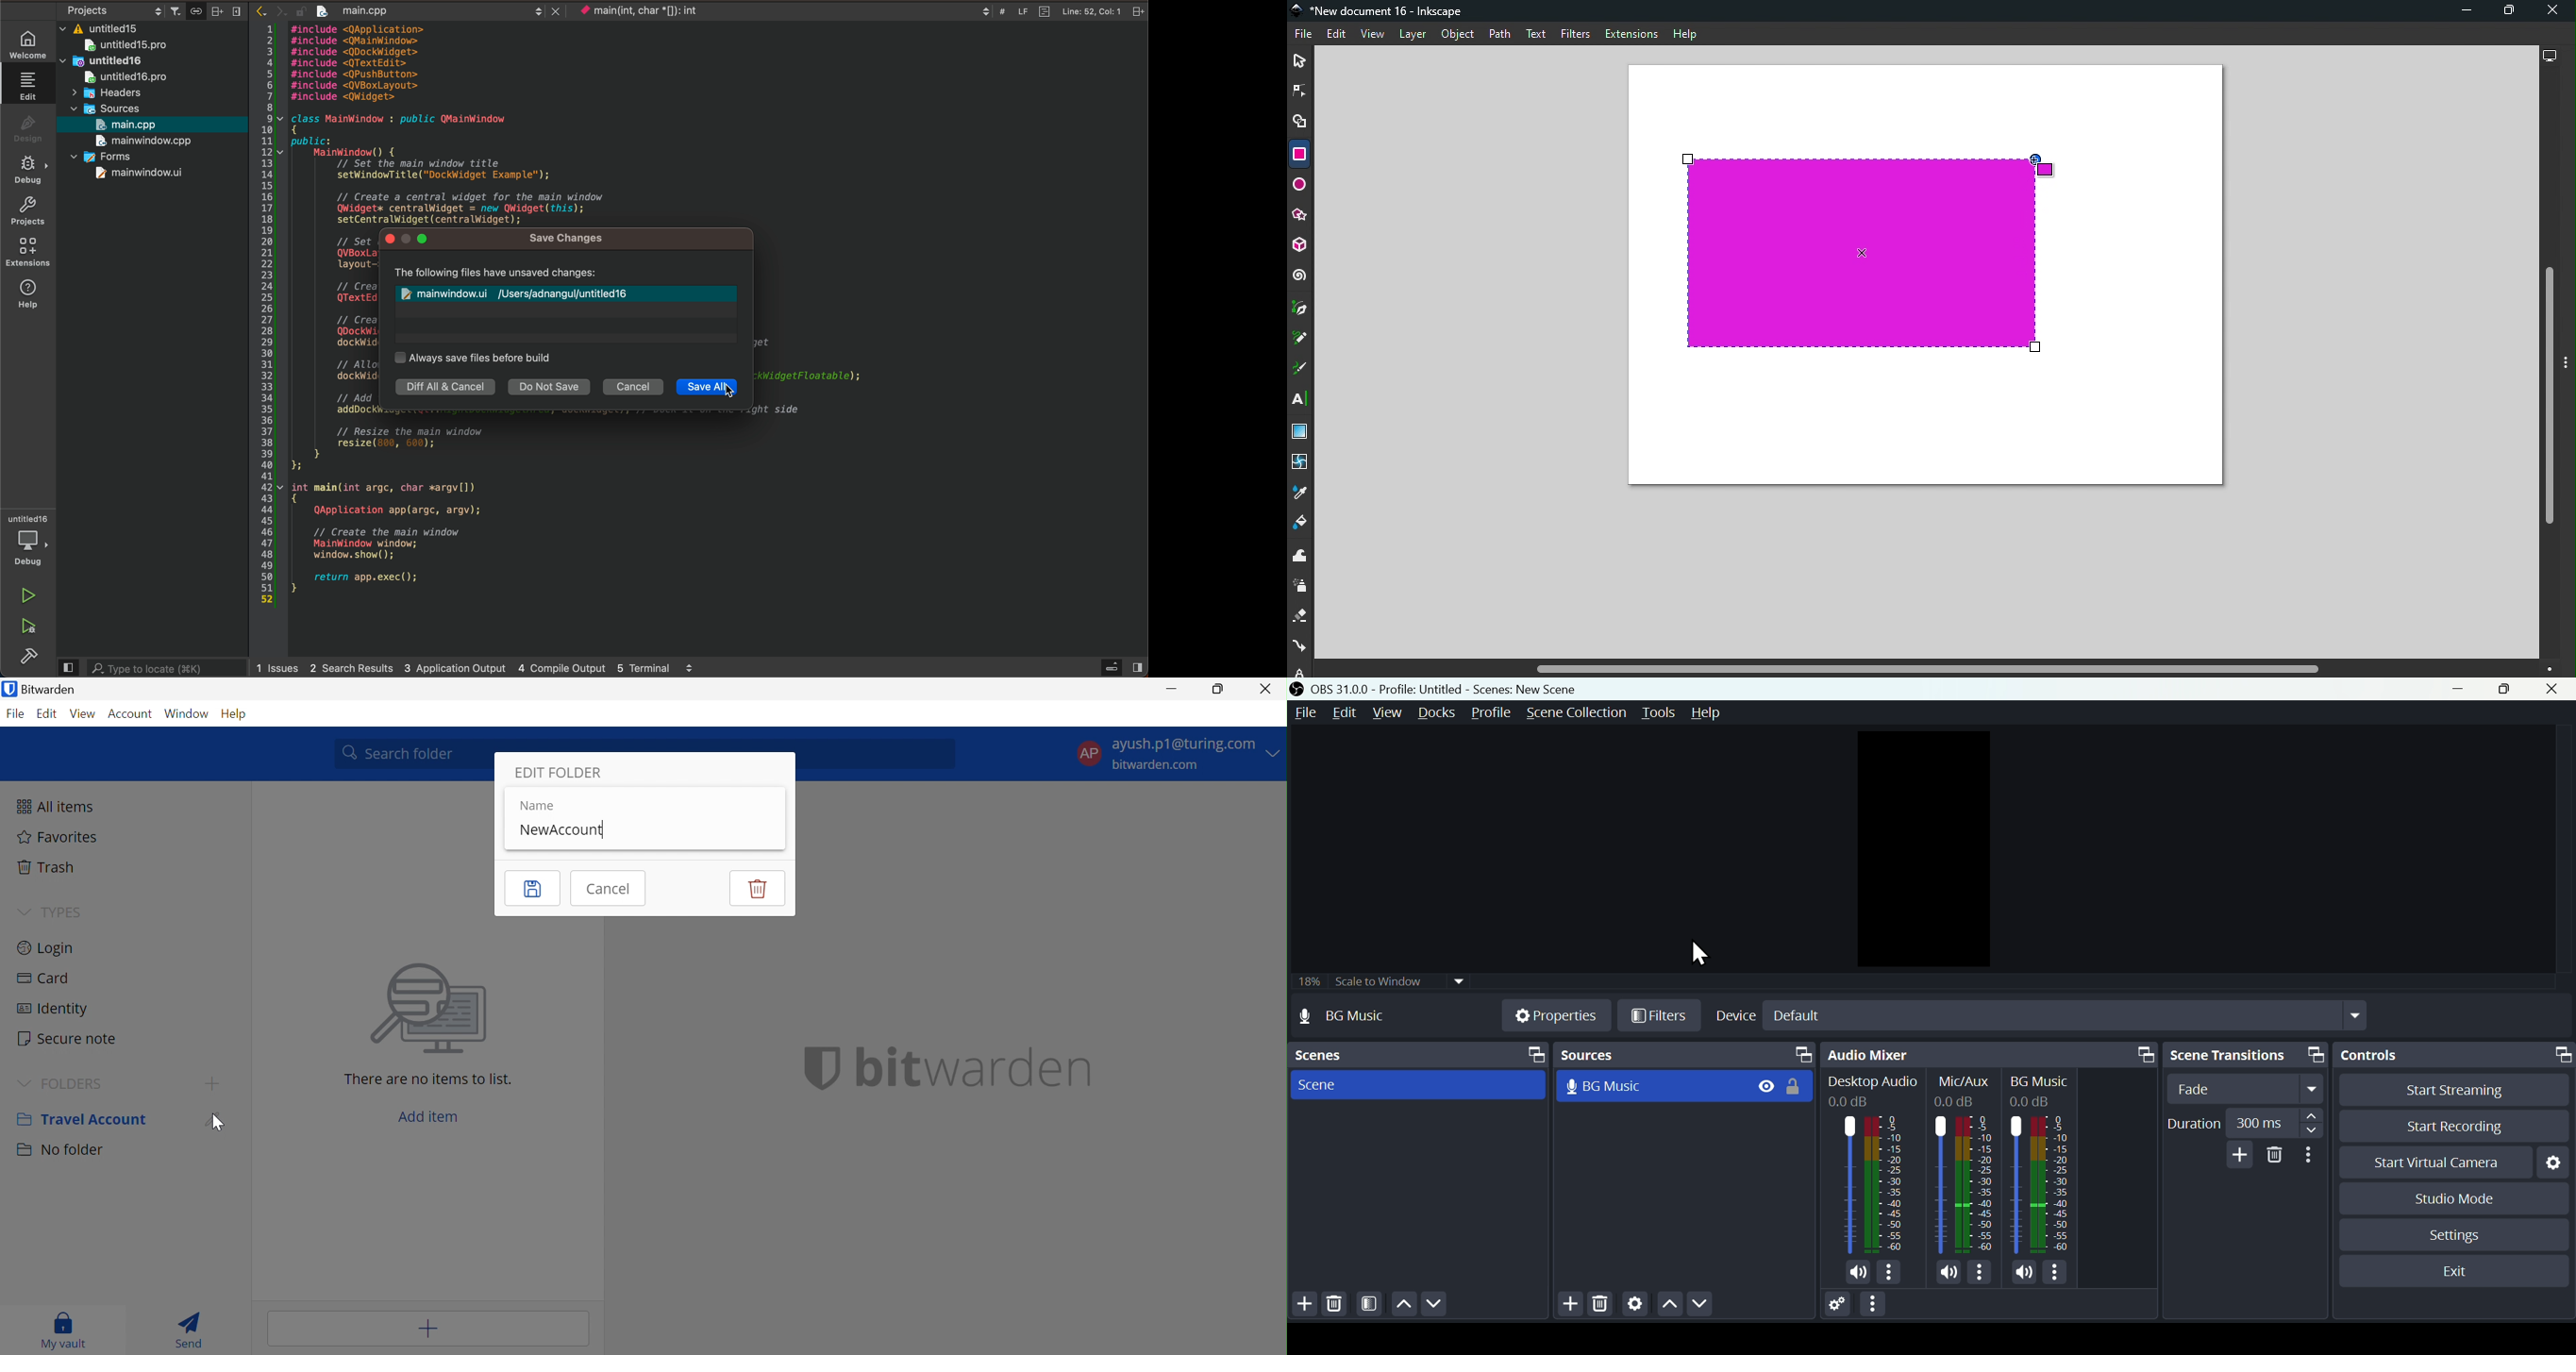 The image size is (2576, 1372). What do you see at coordinates (1306, 1308) in the screenshot?
I see `Add` at bounding box center [1306, 1308].